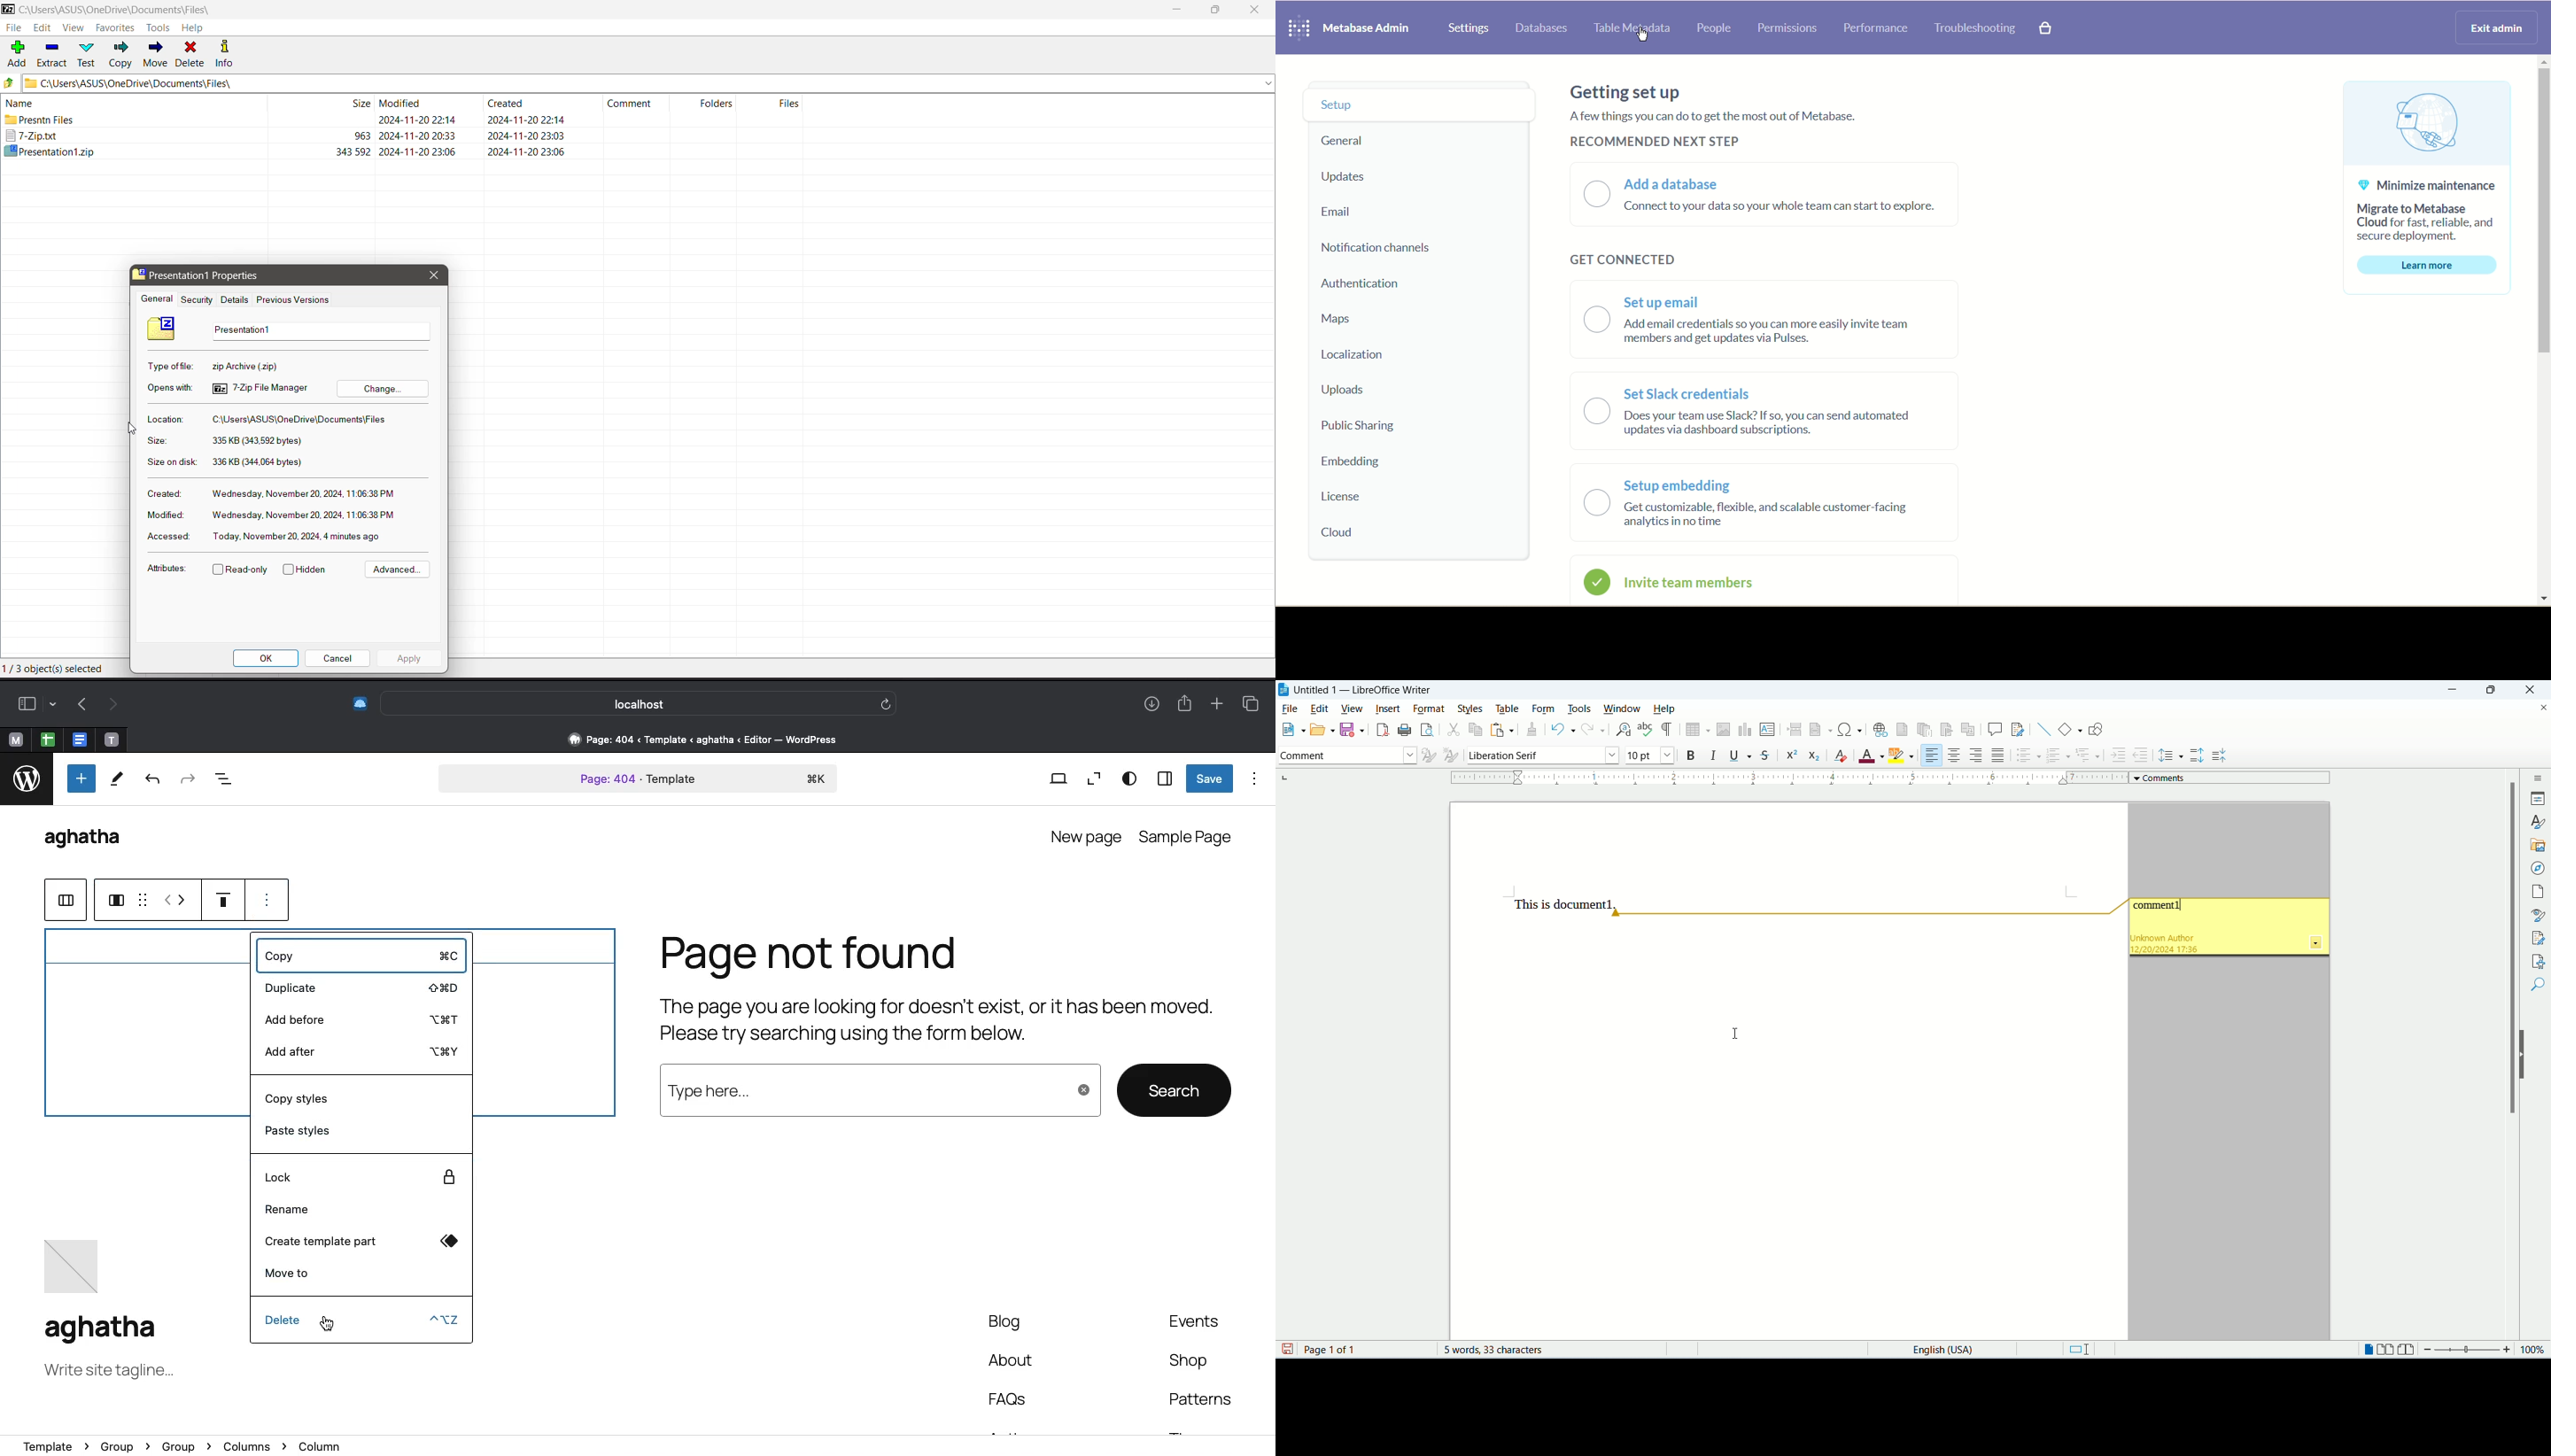 This screenshot has width=2576, height=1456. I want to click on Current Selection, so click(58, 670).